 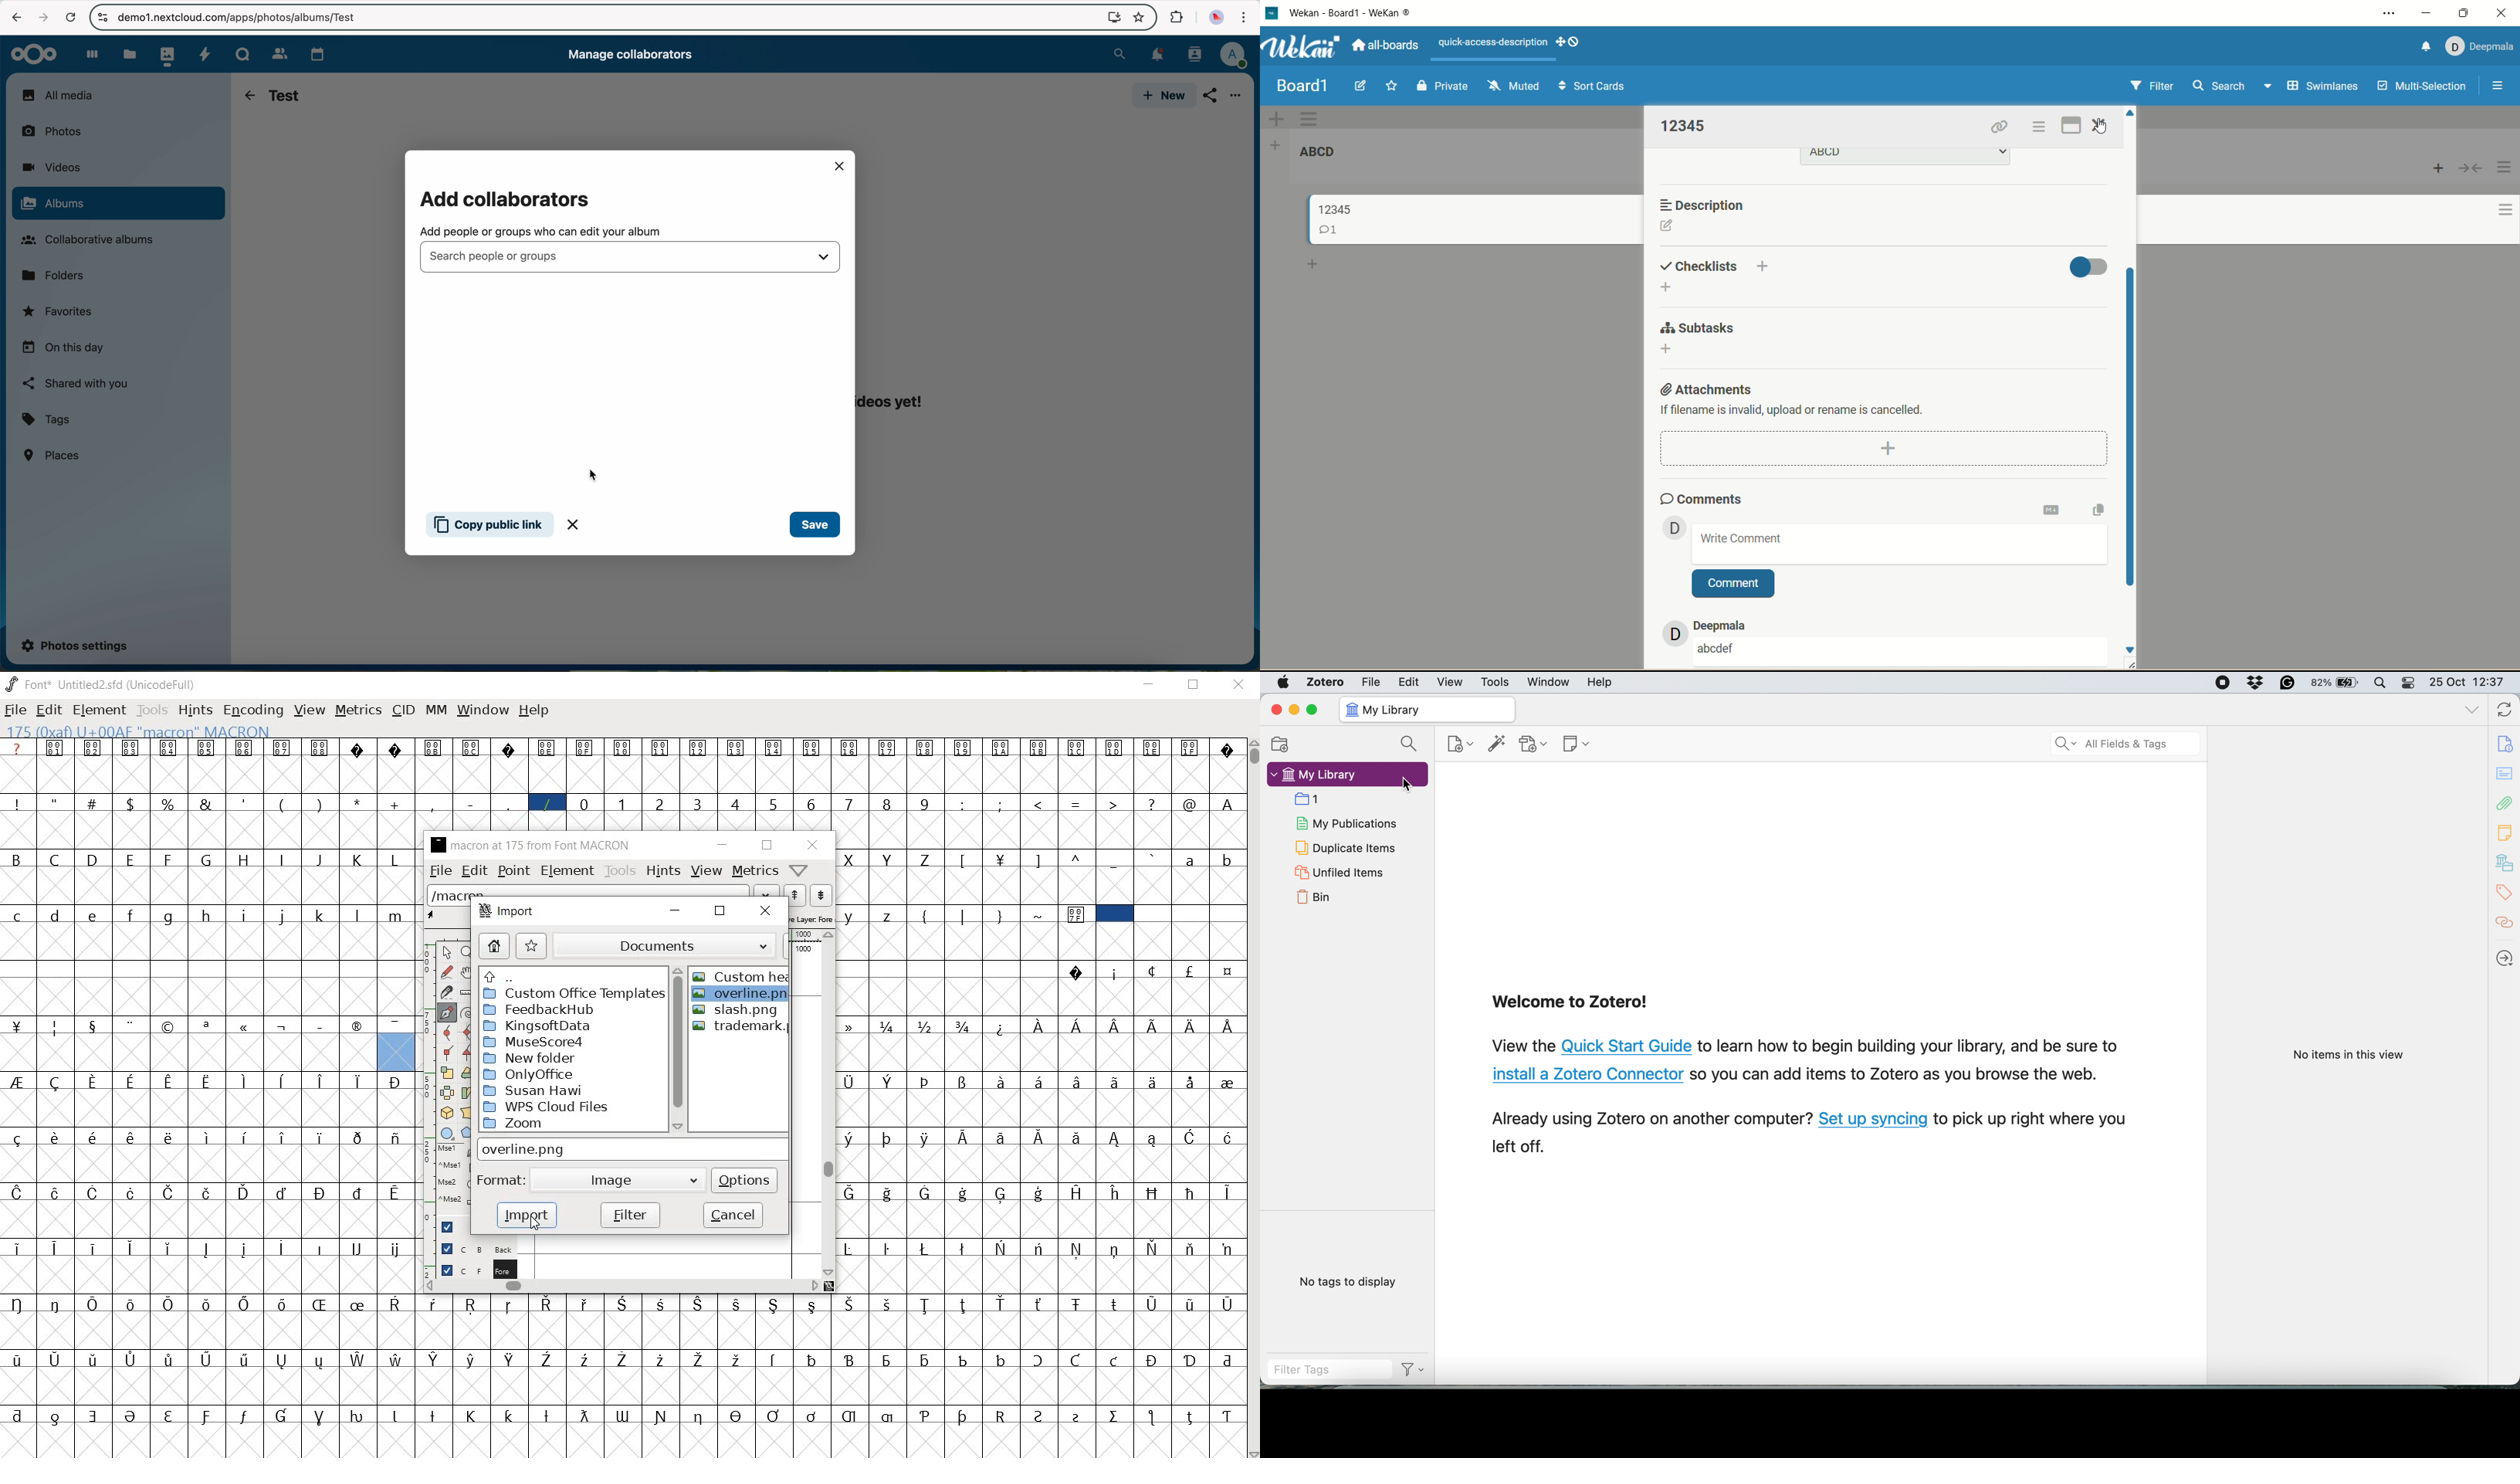 I want to click on Symbol, so click(x=700, y=1416).